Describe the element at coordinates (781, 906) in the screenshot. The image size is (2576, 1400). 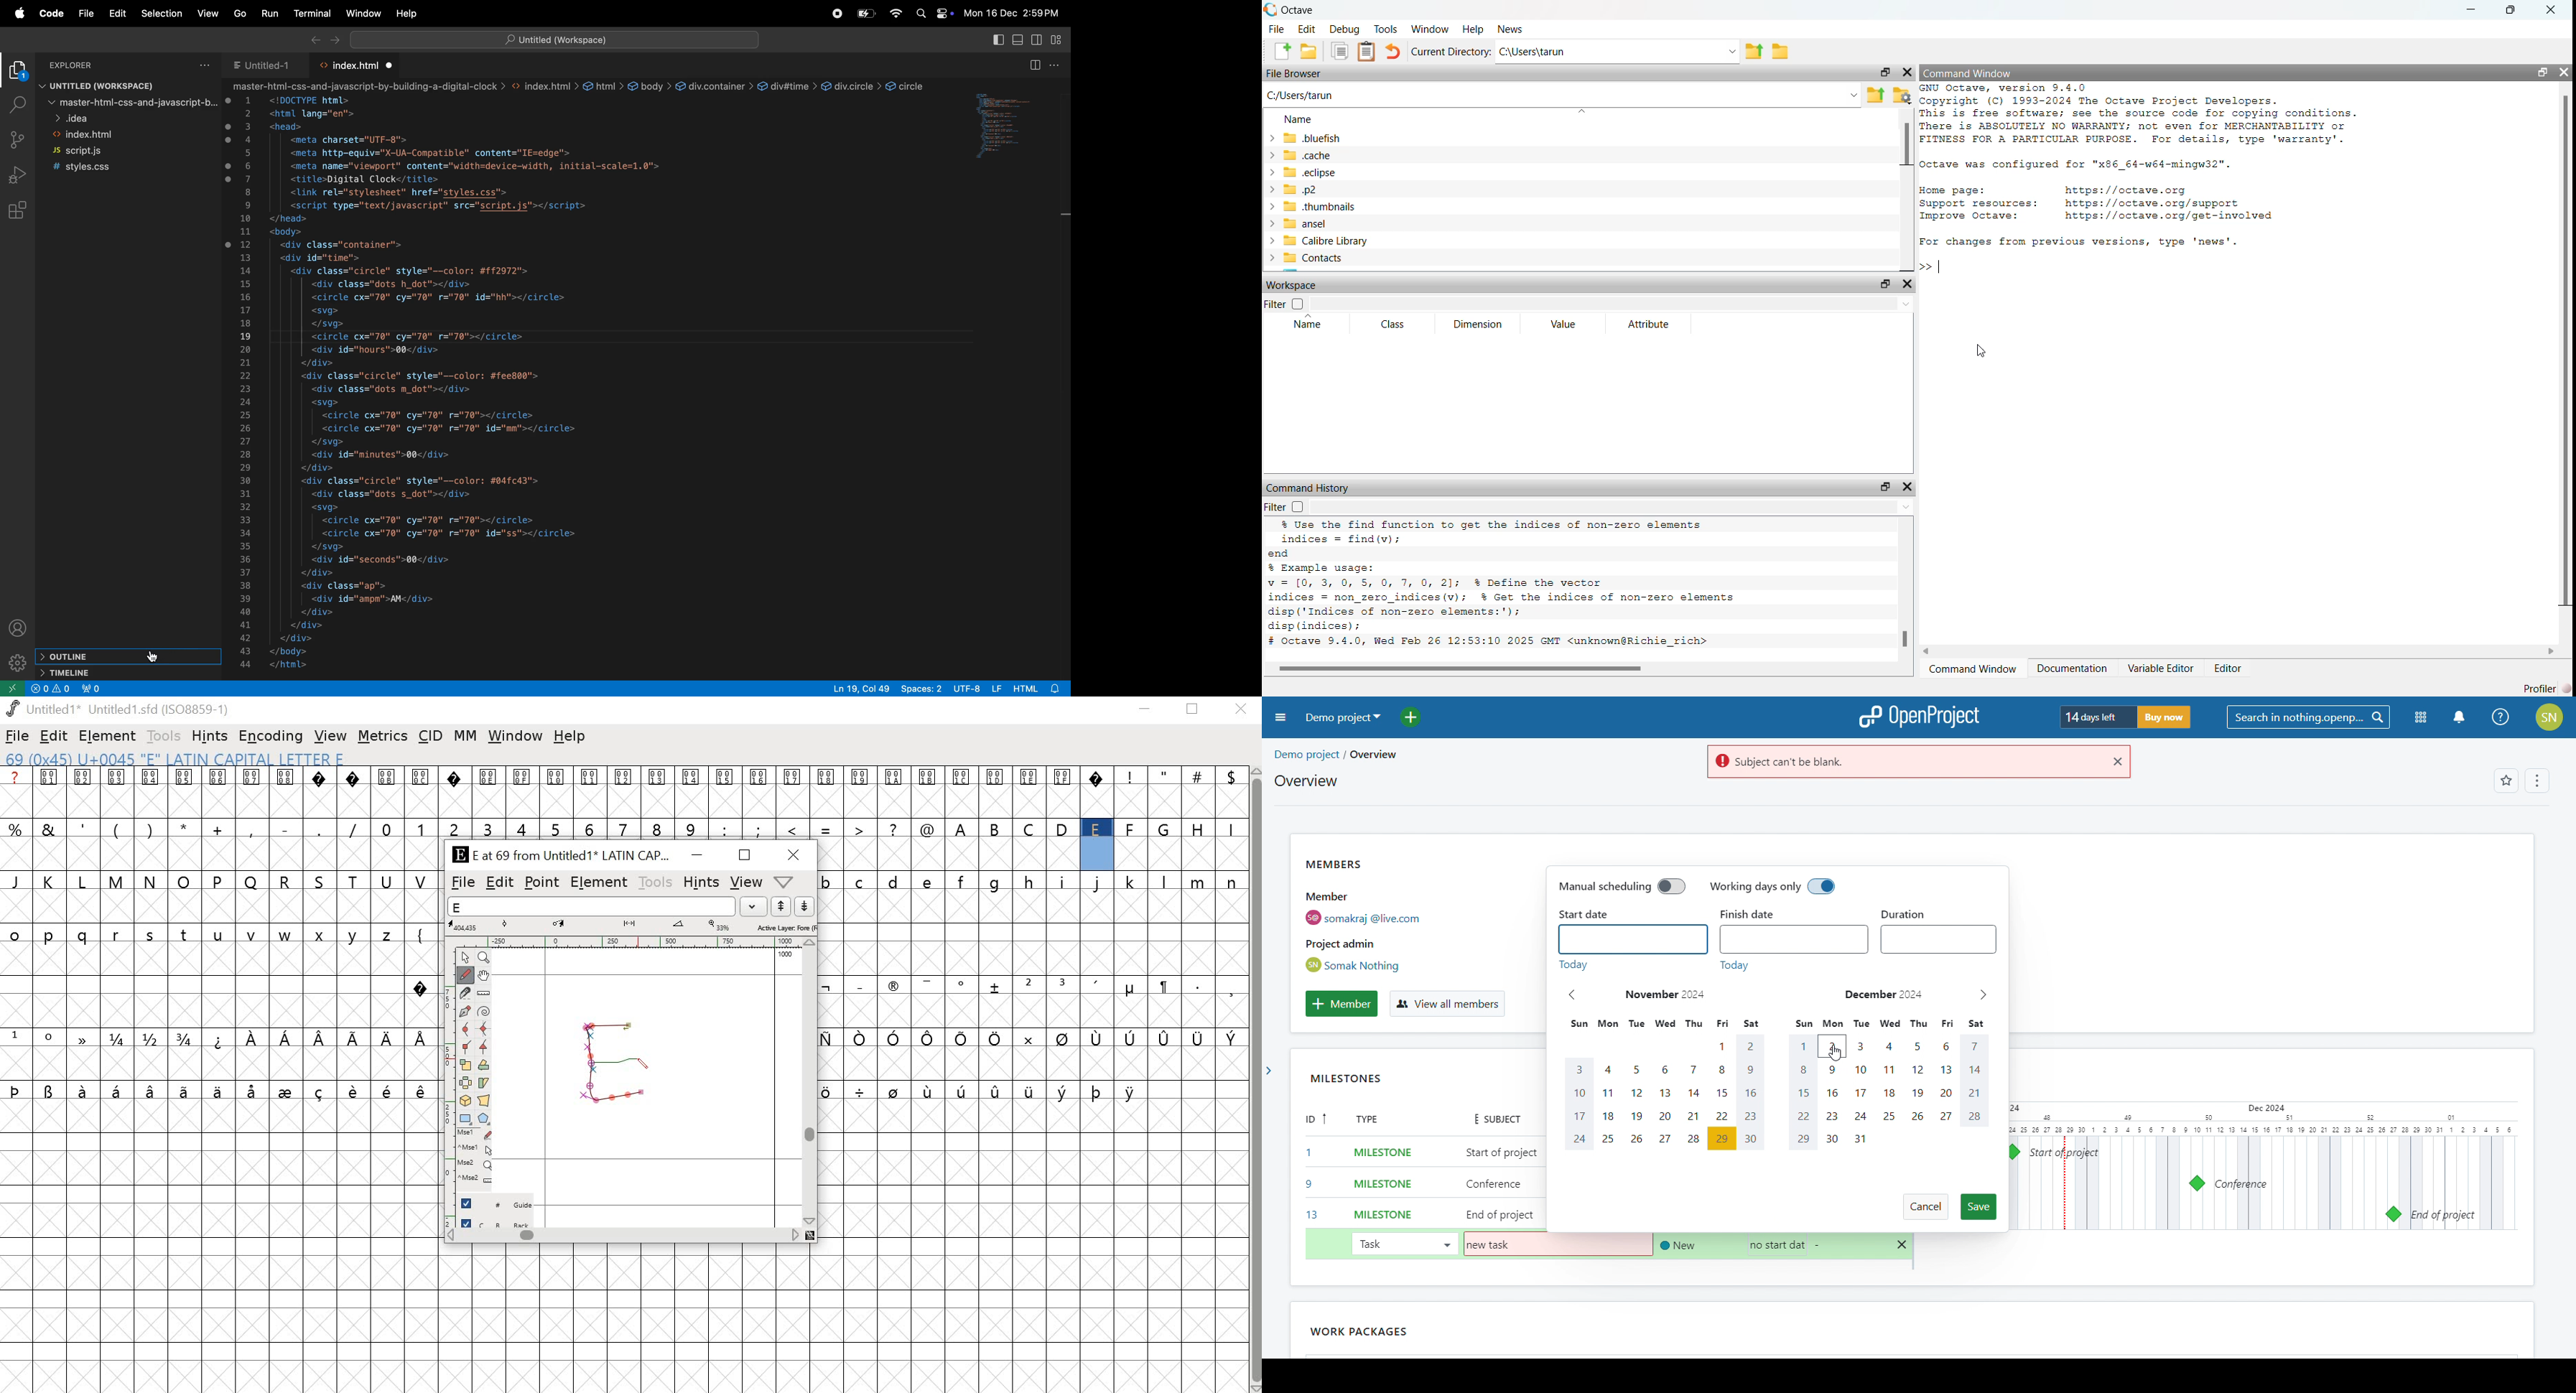
I see `up` at that location.